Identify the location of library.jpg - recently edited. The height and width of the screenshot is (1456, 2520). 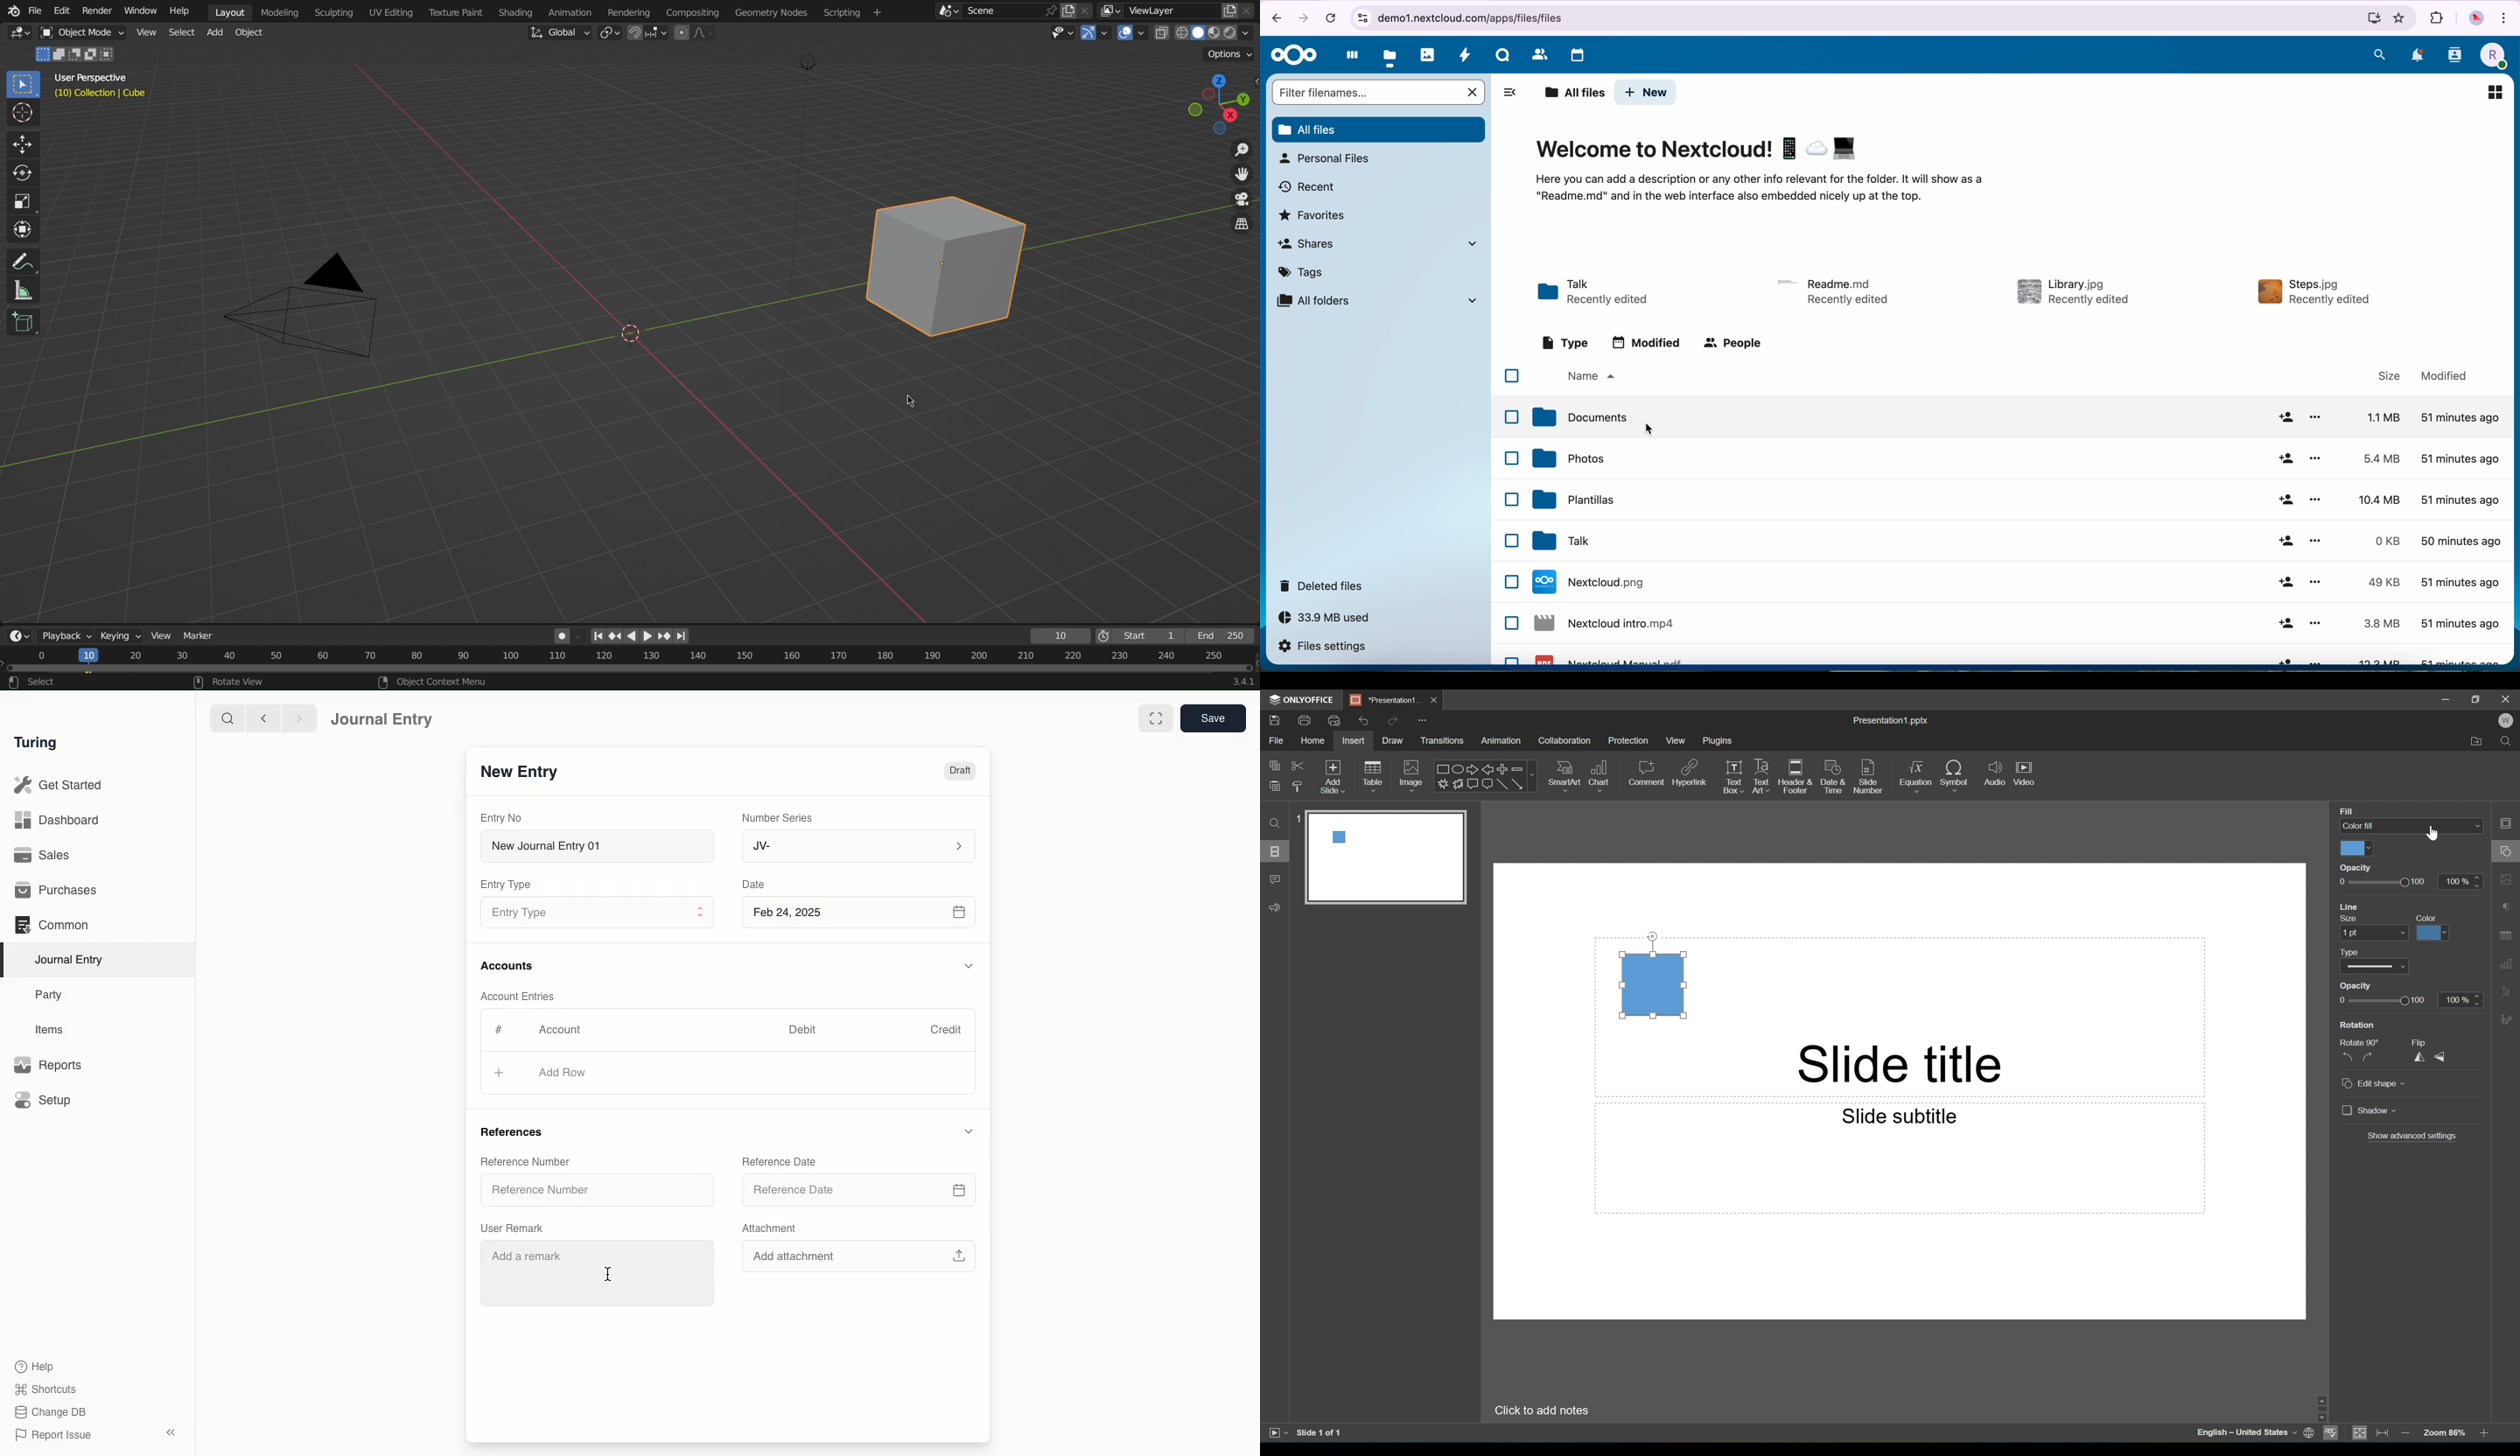
(2079, 292).